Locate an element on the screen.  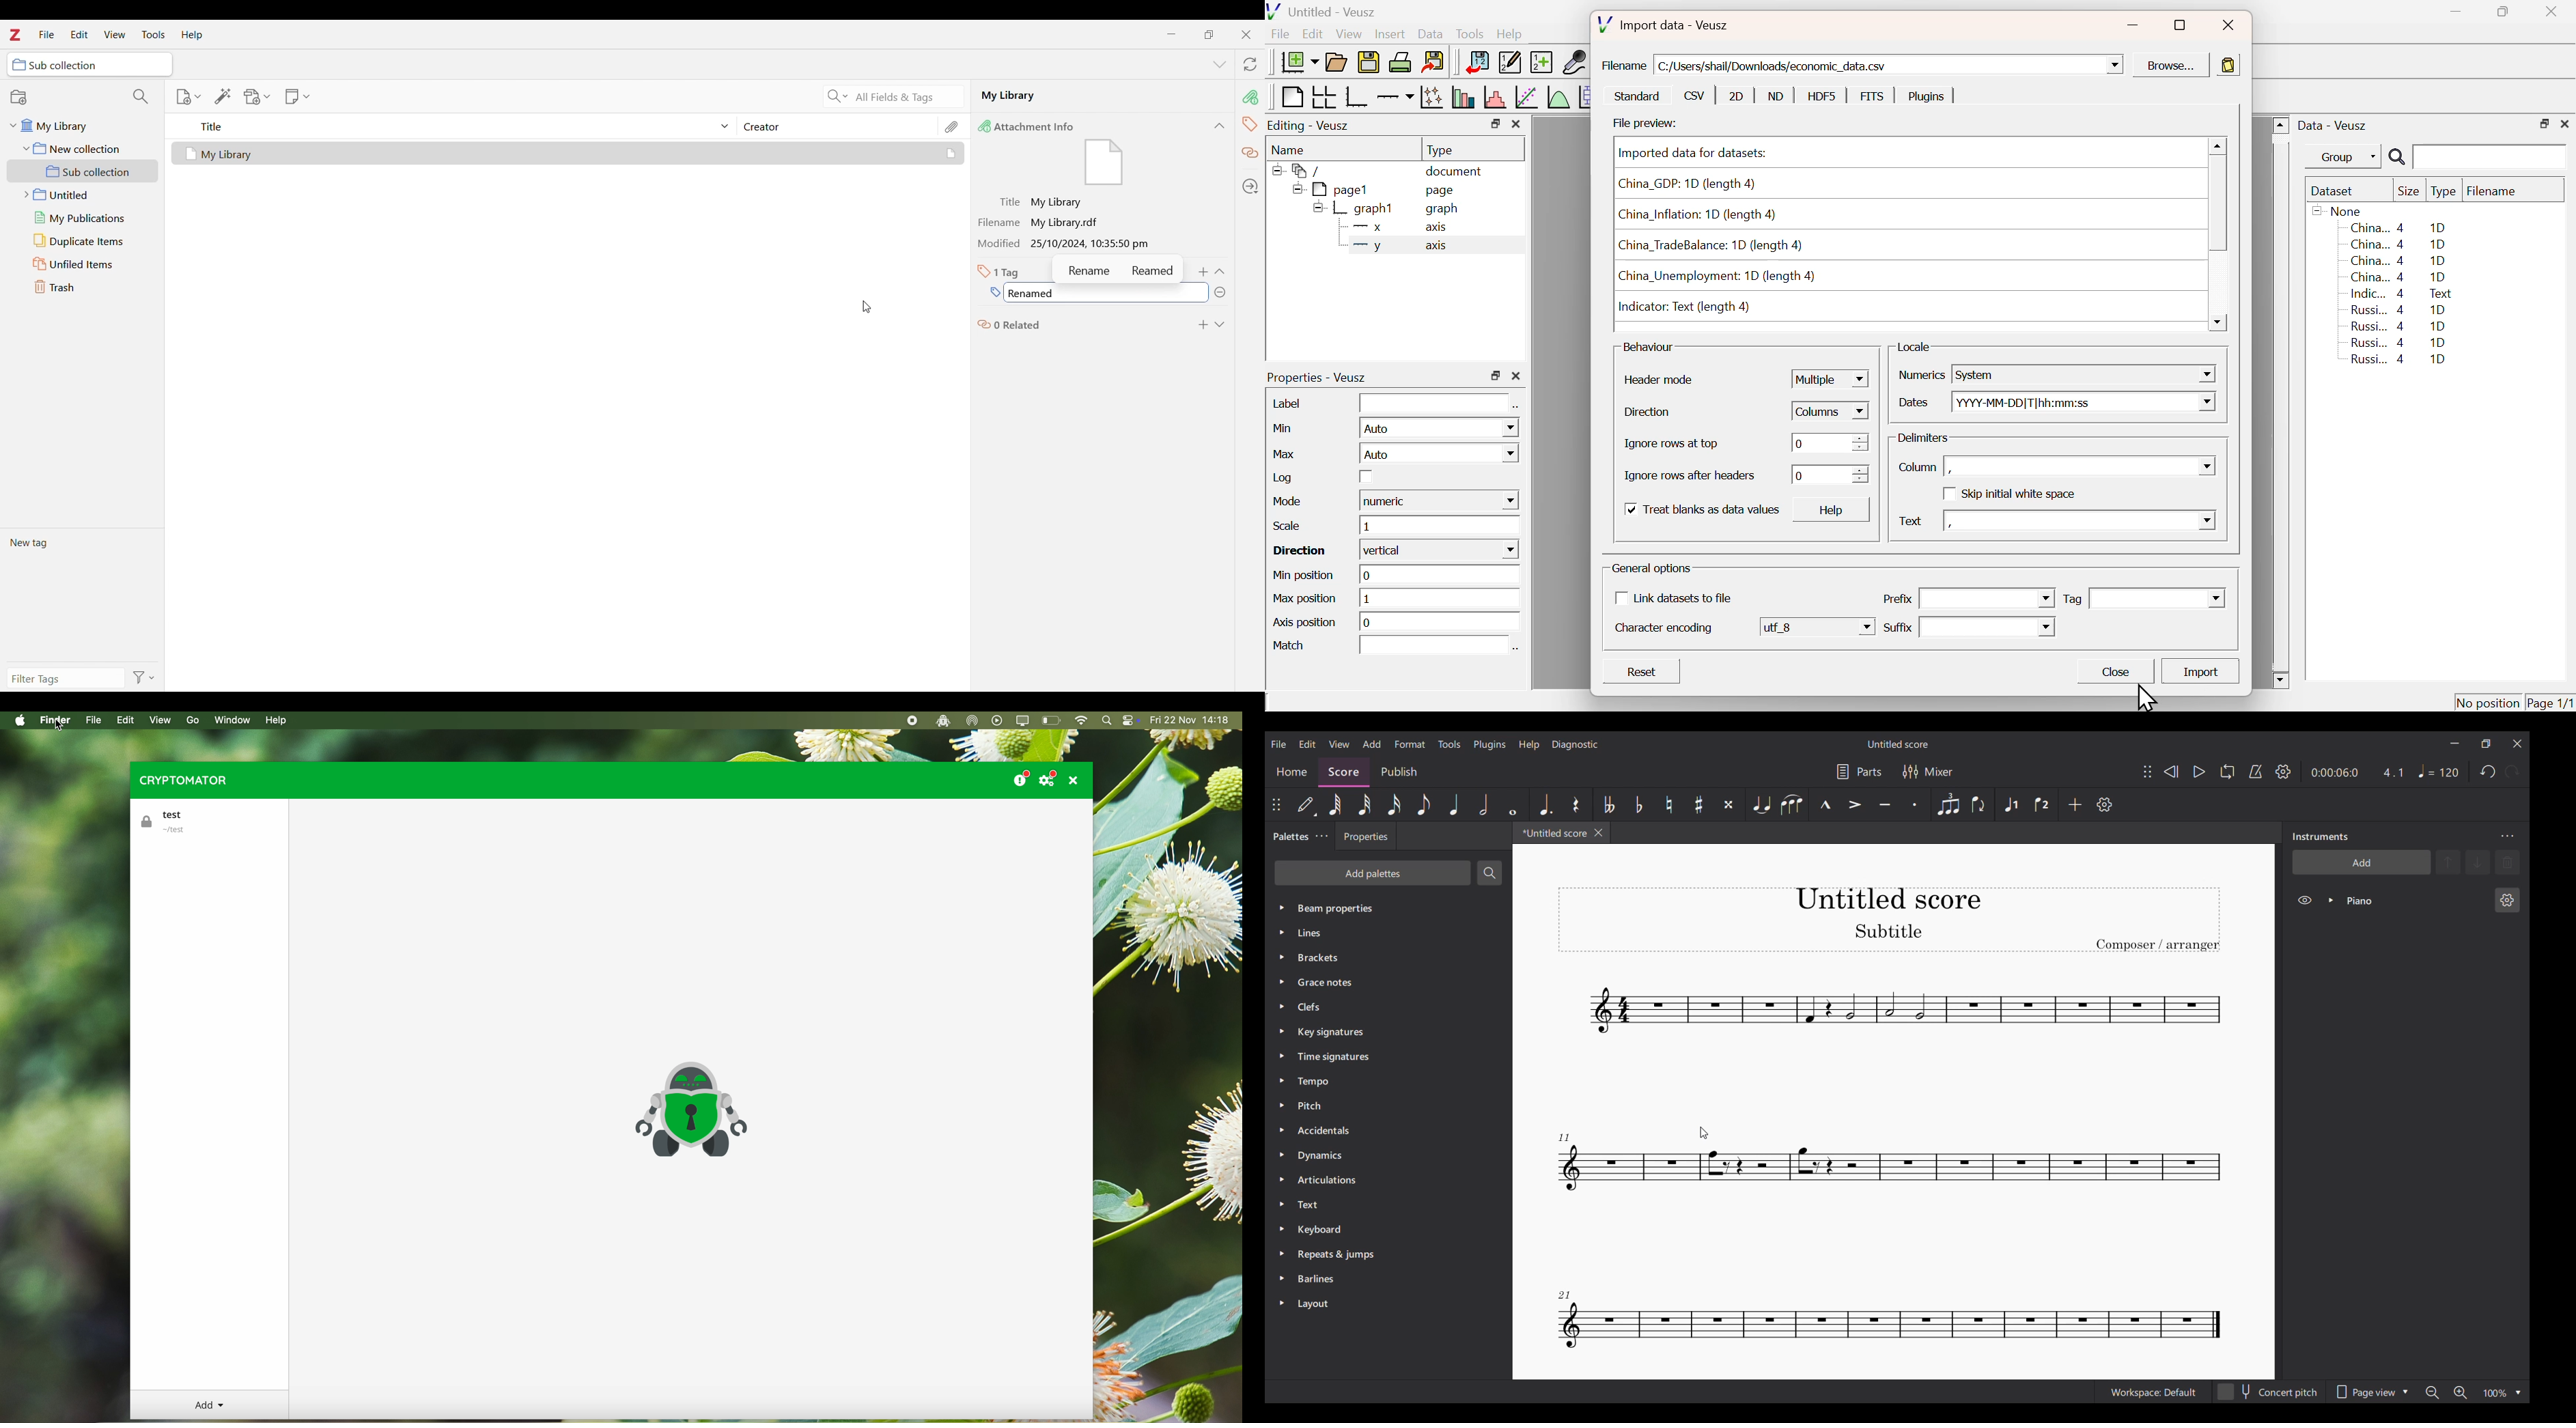
wifi is located at coordinates (1081, 721).